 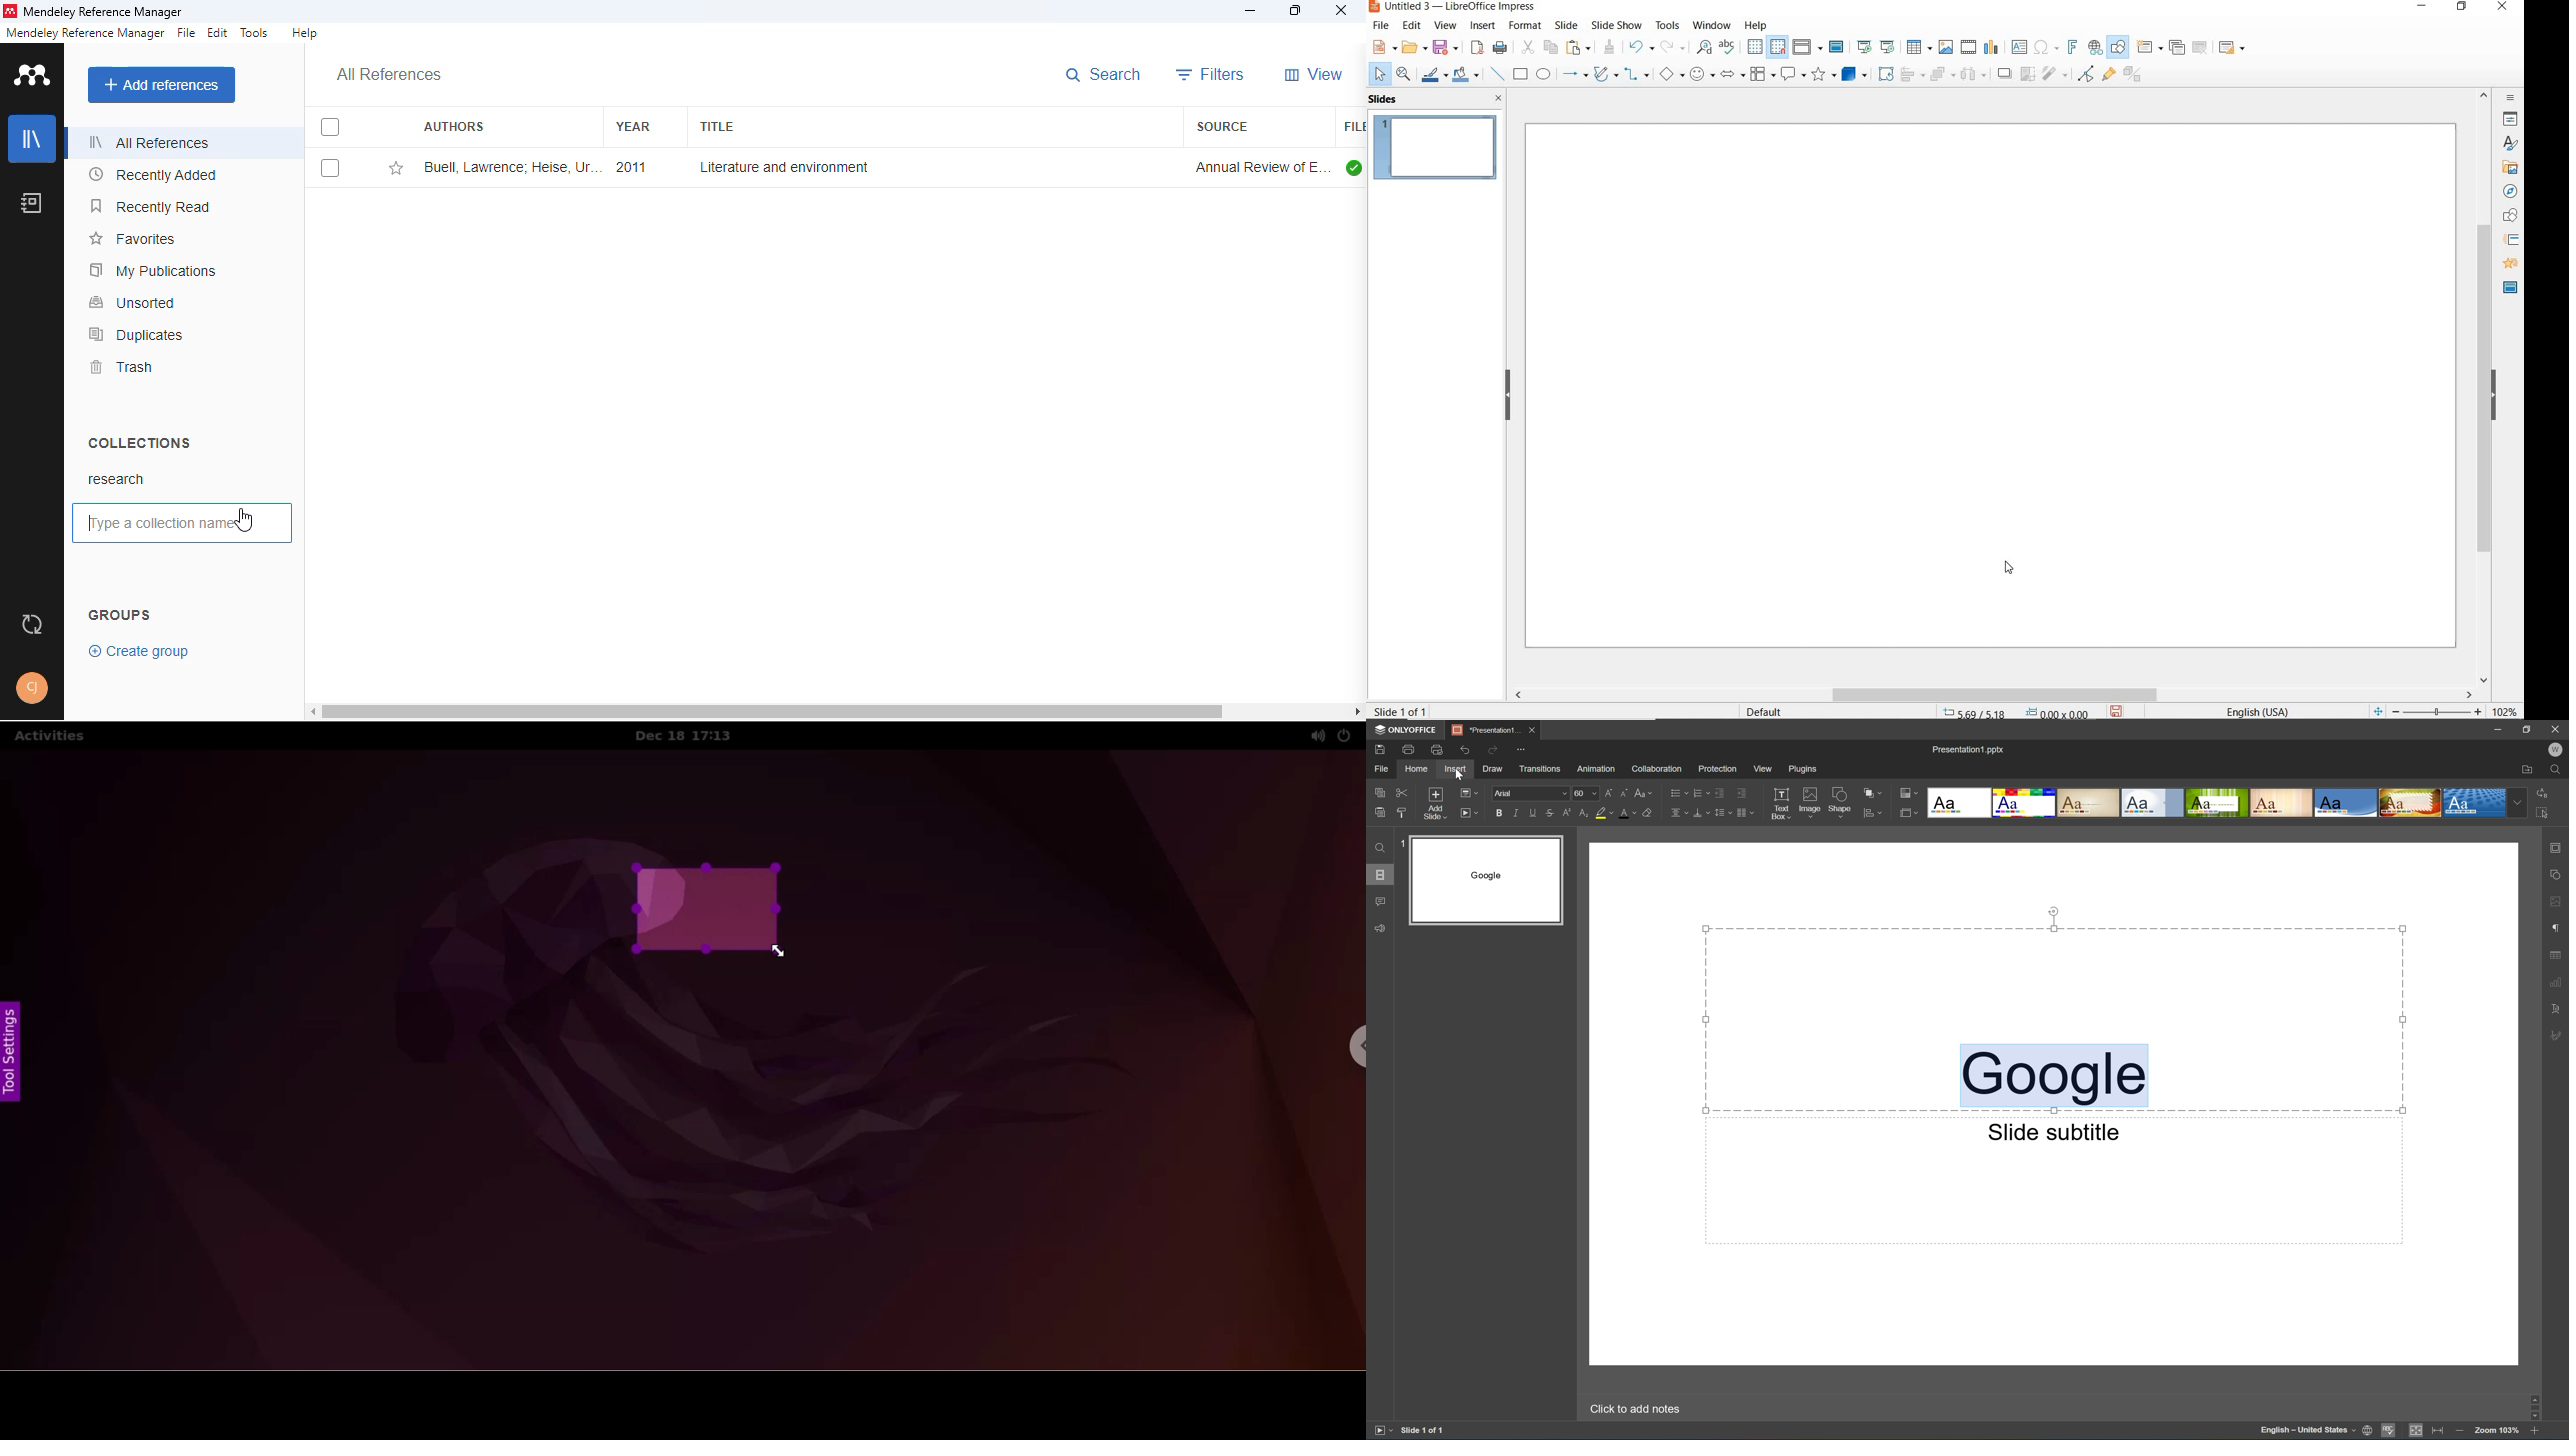 I want to click on TABLE, so click(x=1917, y=47).